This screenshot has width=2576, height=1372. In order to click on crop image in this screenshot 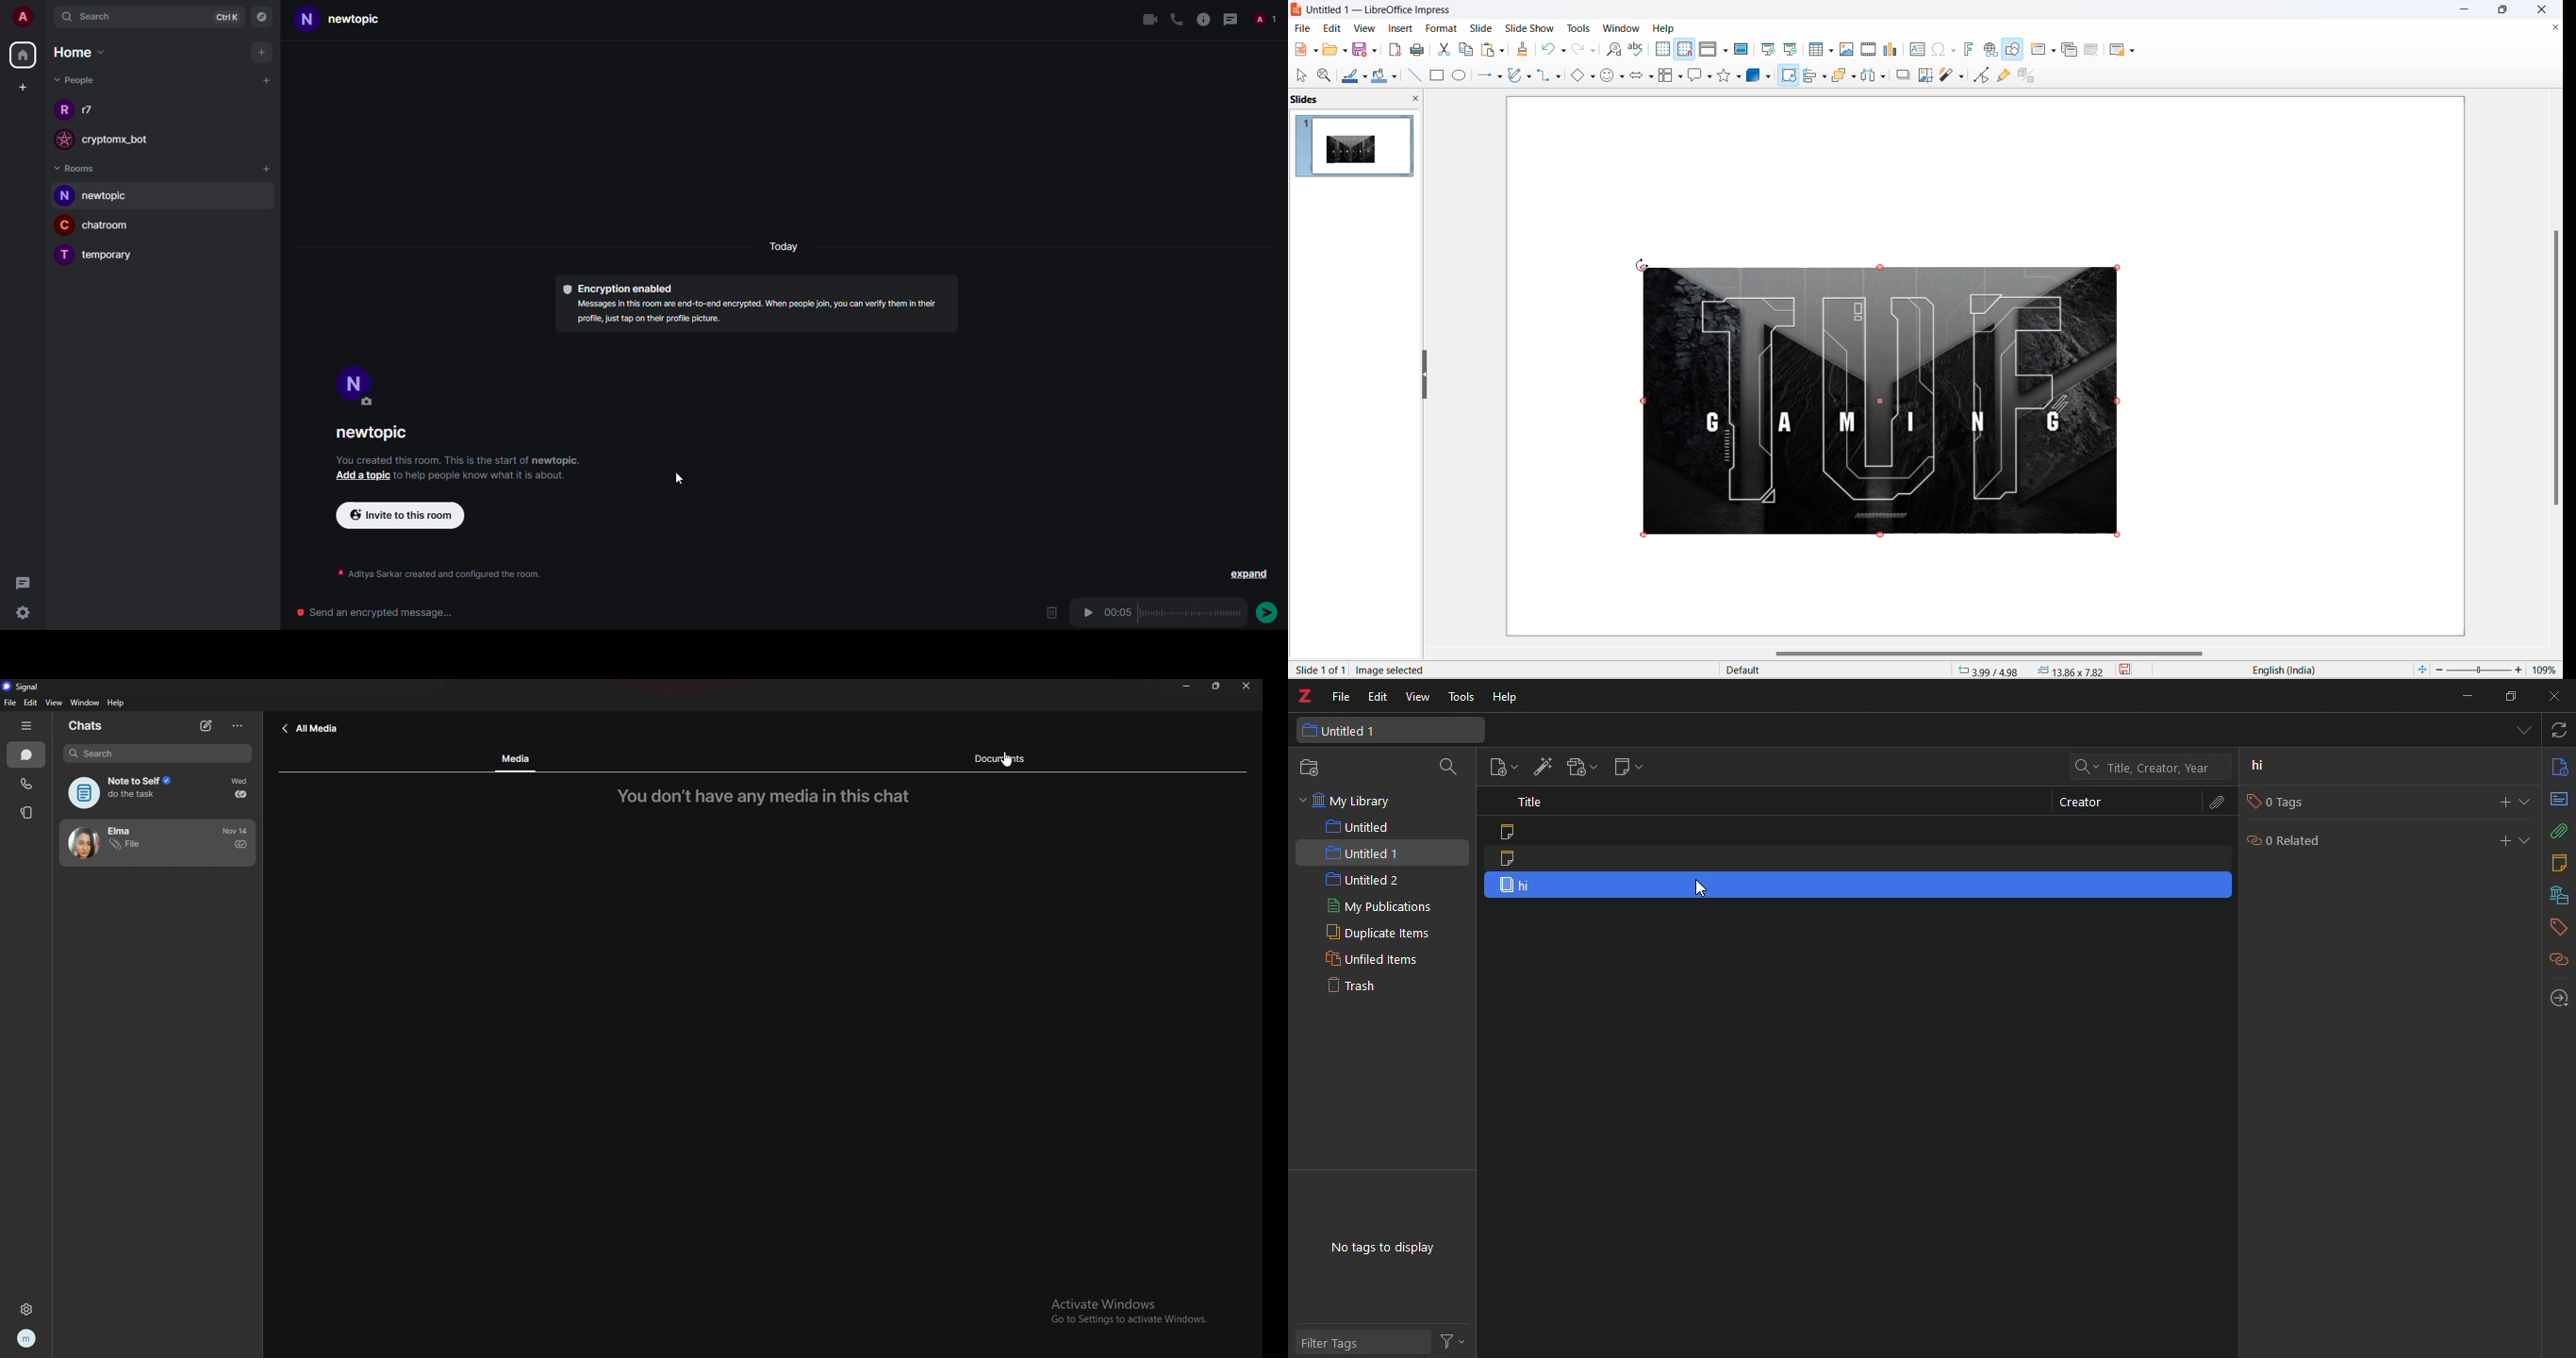, I will do `click(1924, 76)`.